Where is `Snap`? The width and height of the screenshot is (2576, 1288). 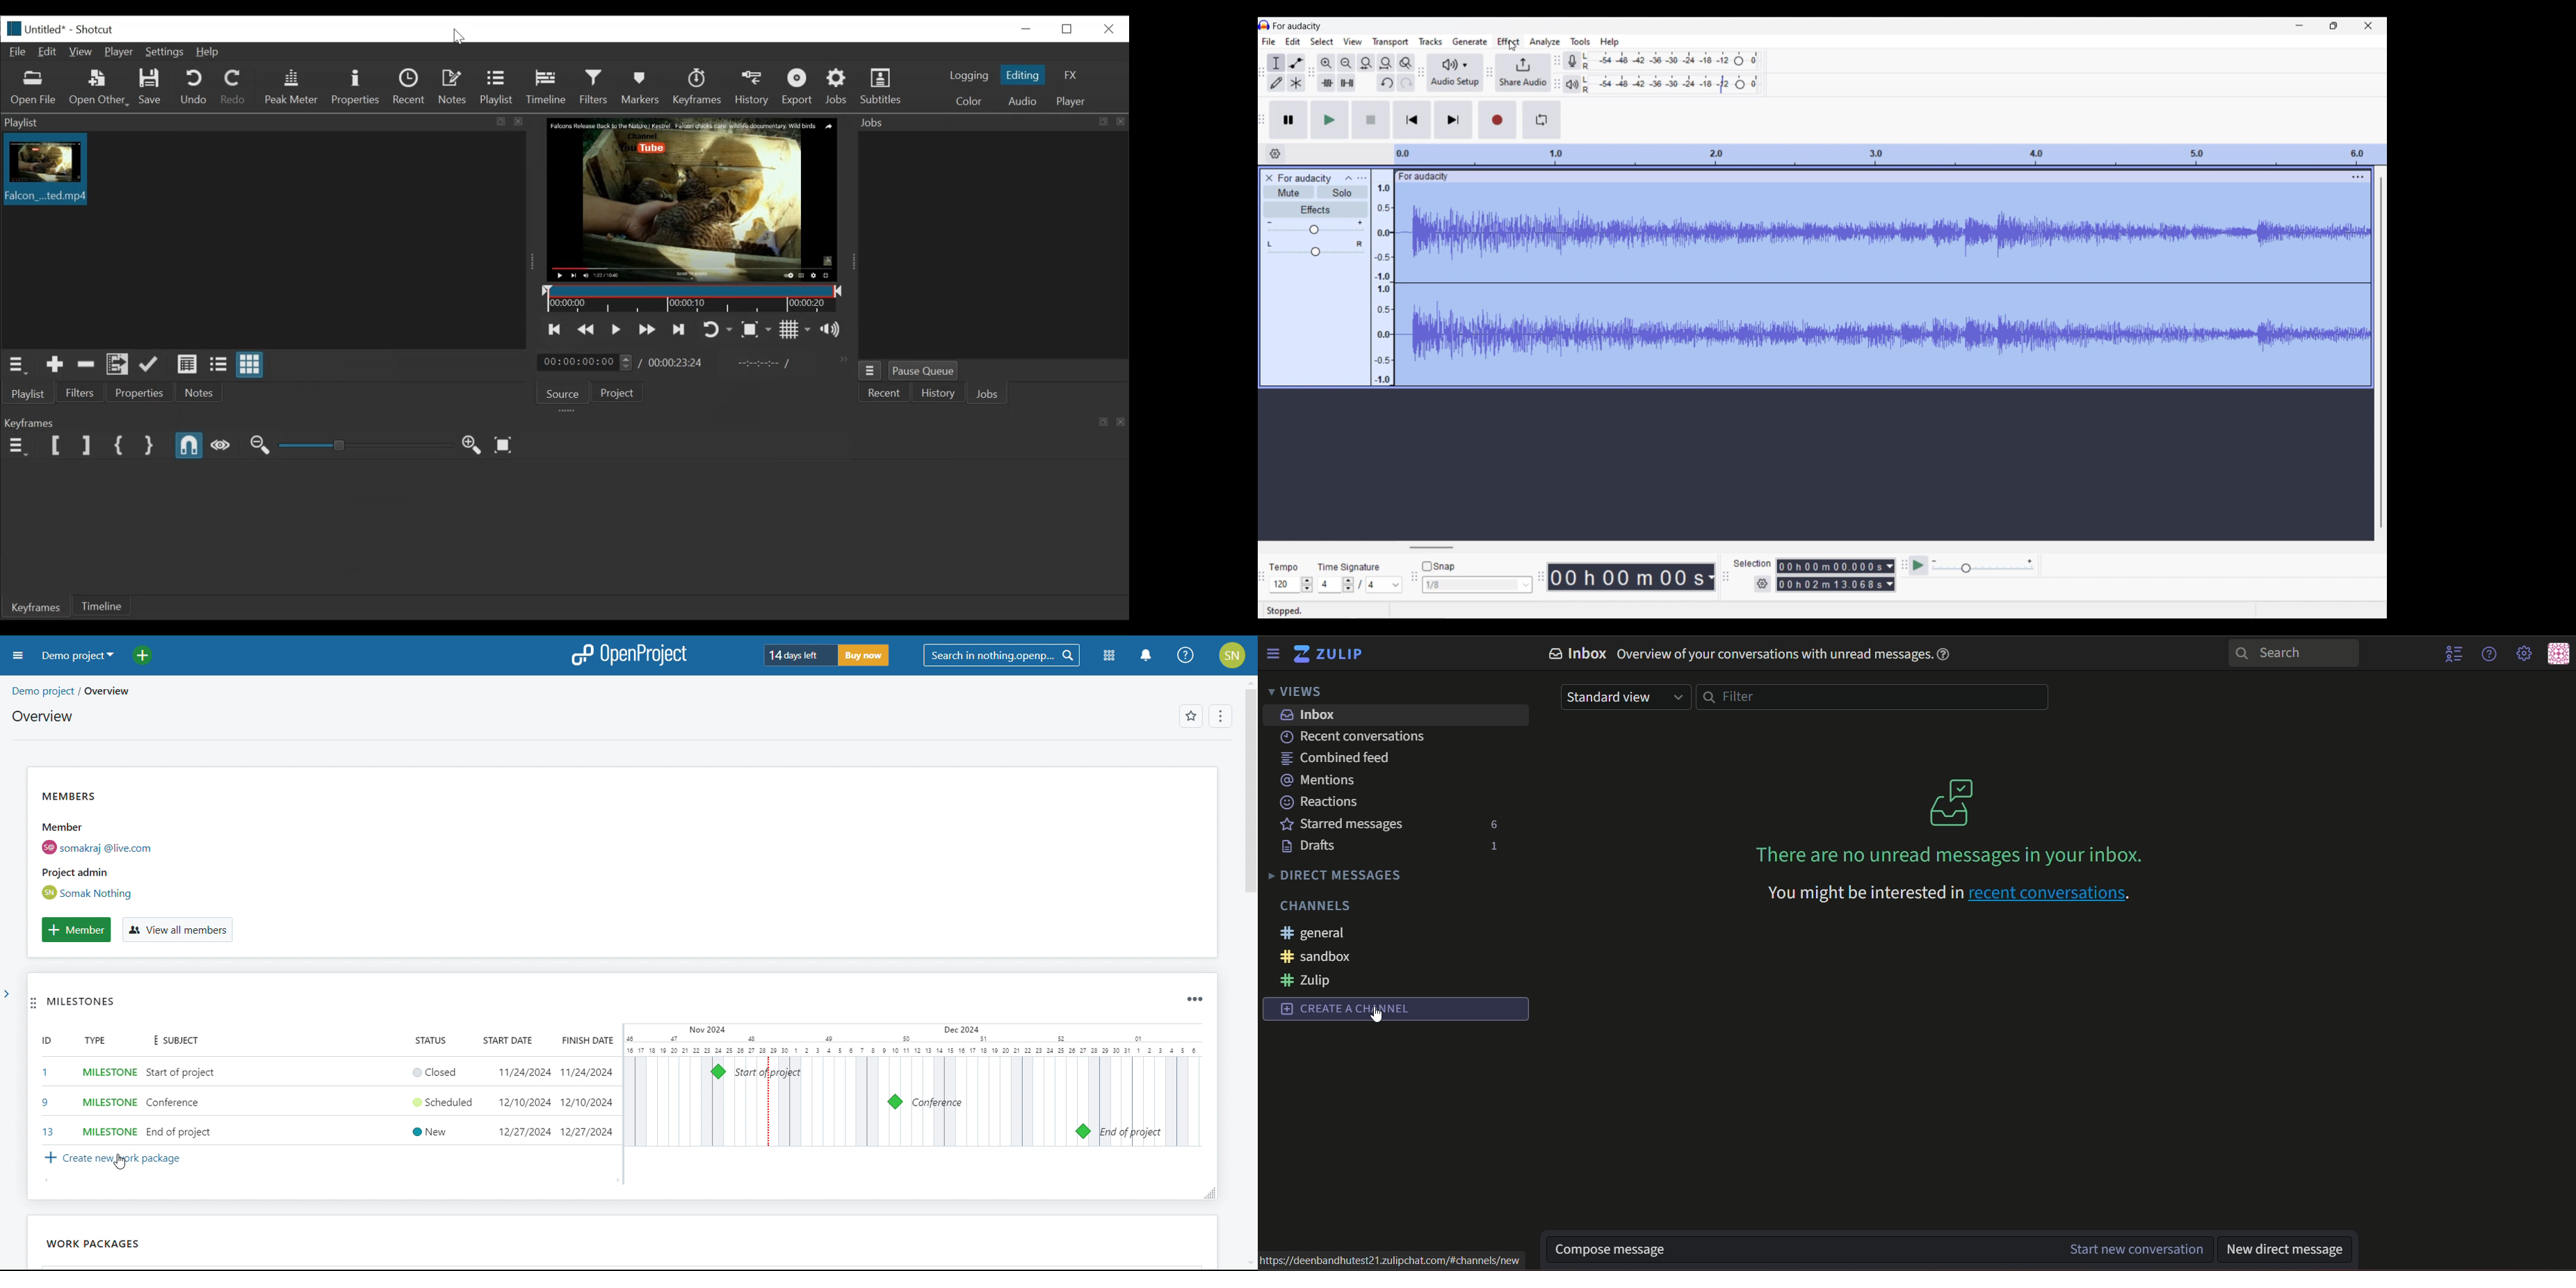 Snap is located at coordinates (1438, 566).